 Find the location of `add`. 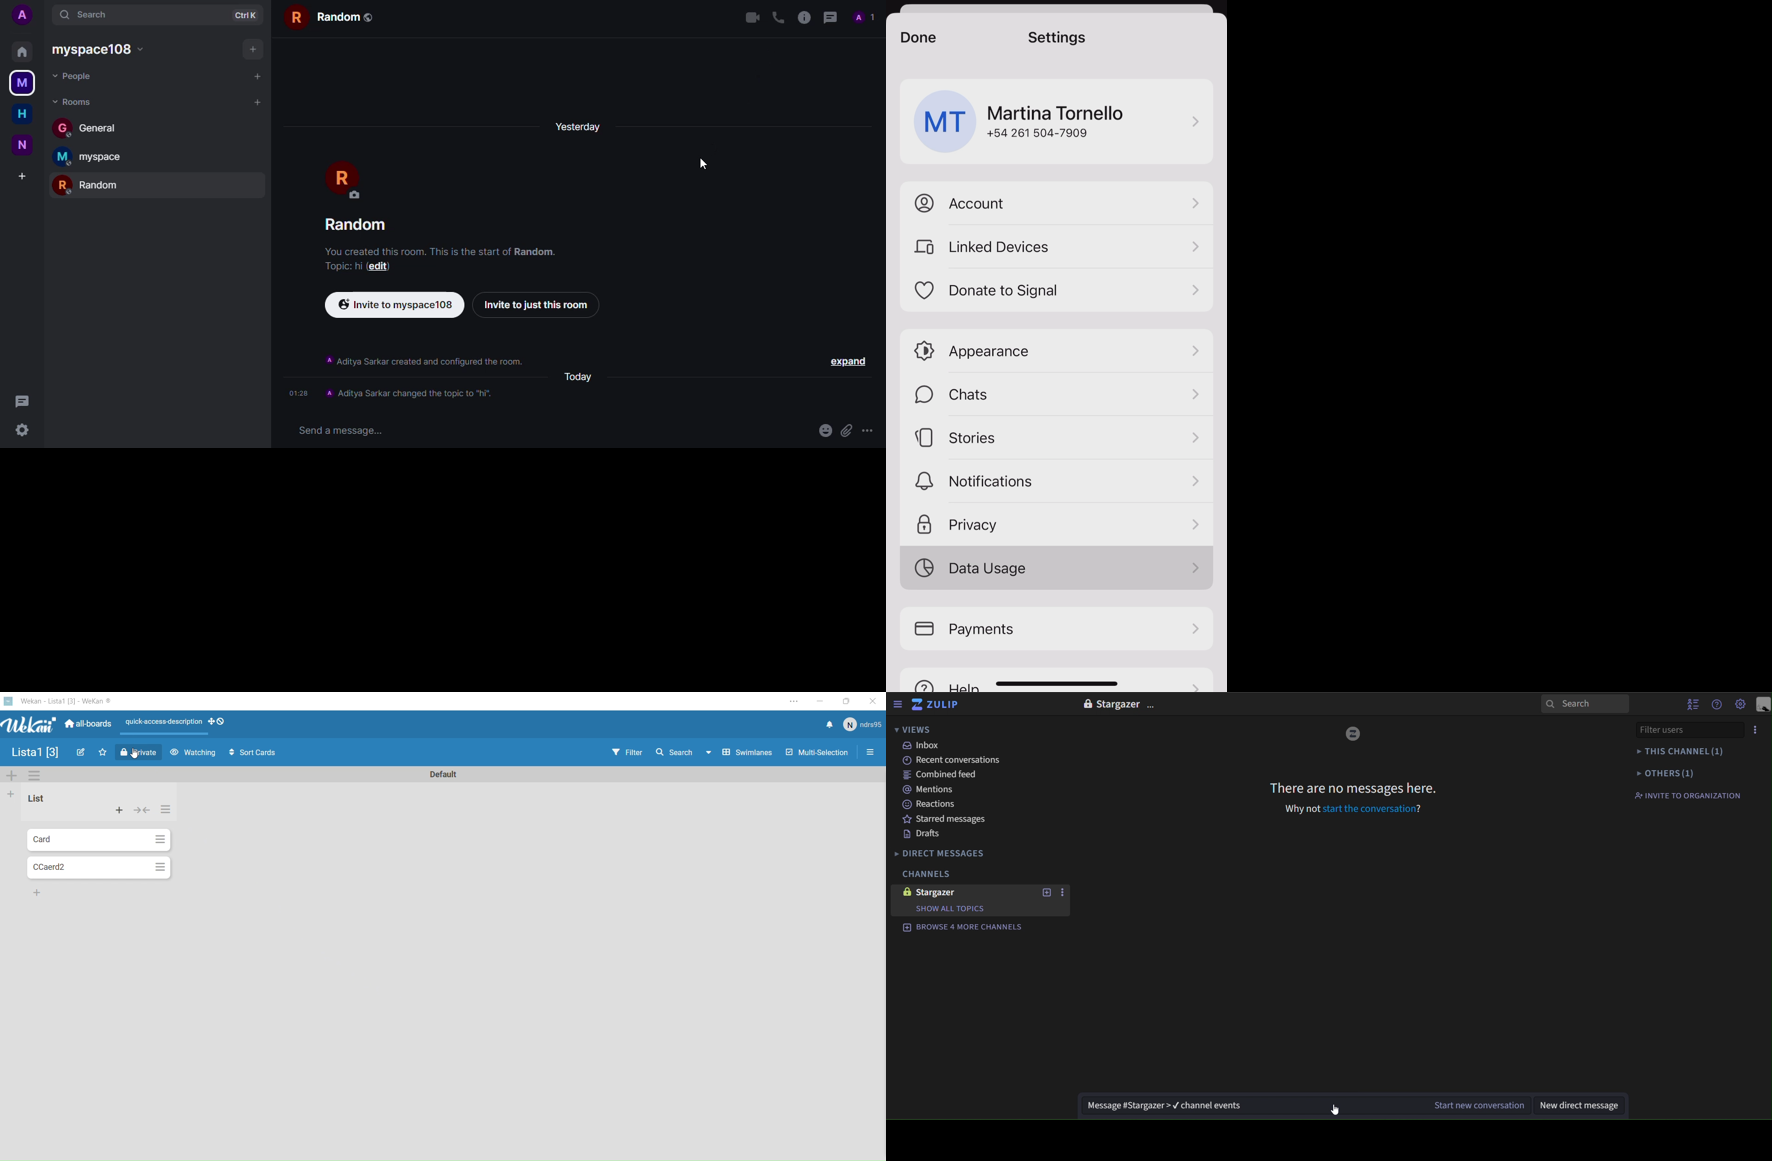

add is located at coordinates (257, 102).